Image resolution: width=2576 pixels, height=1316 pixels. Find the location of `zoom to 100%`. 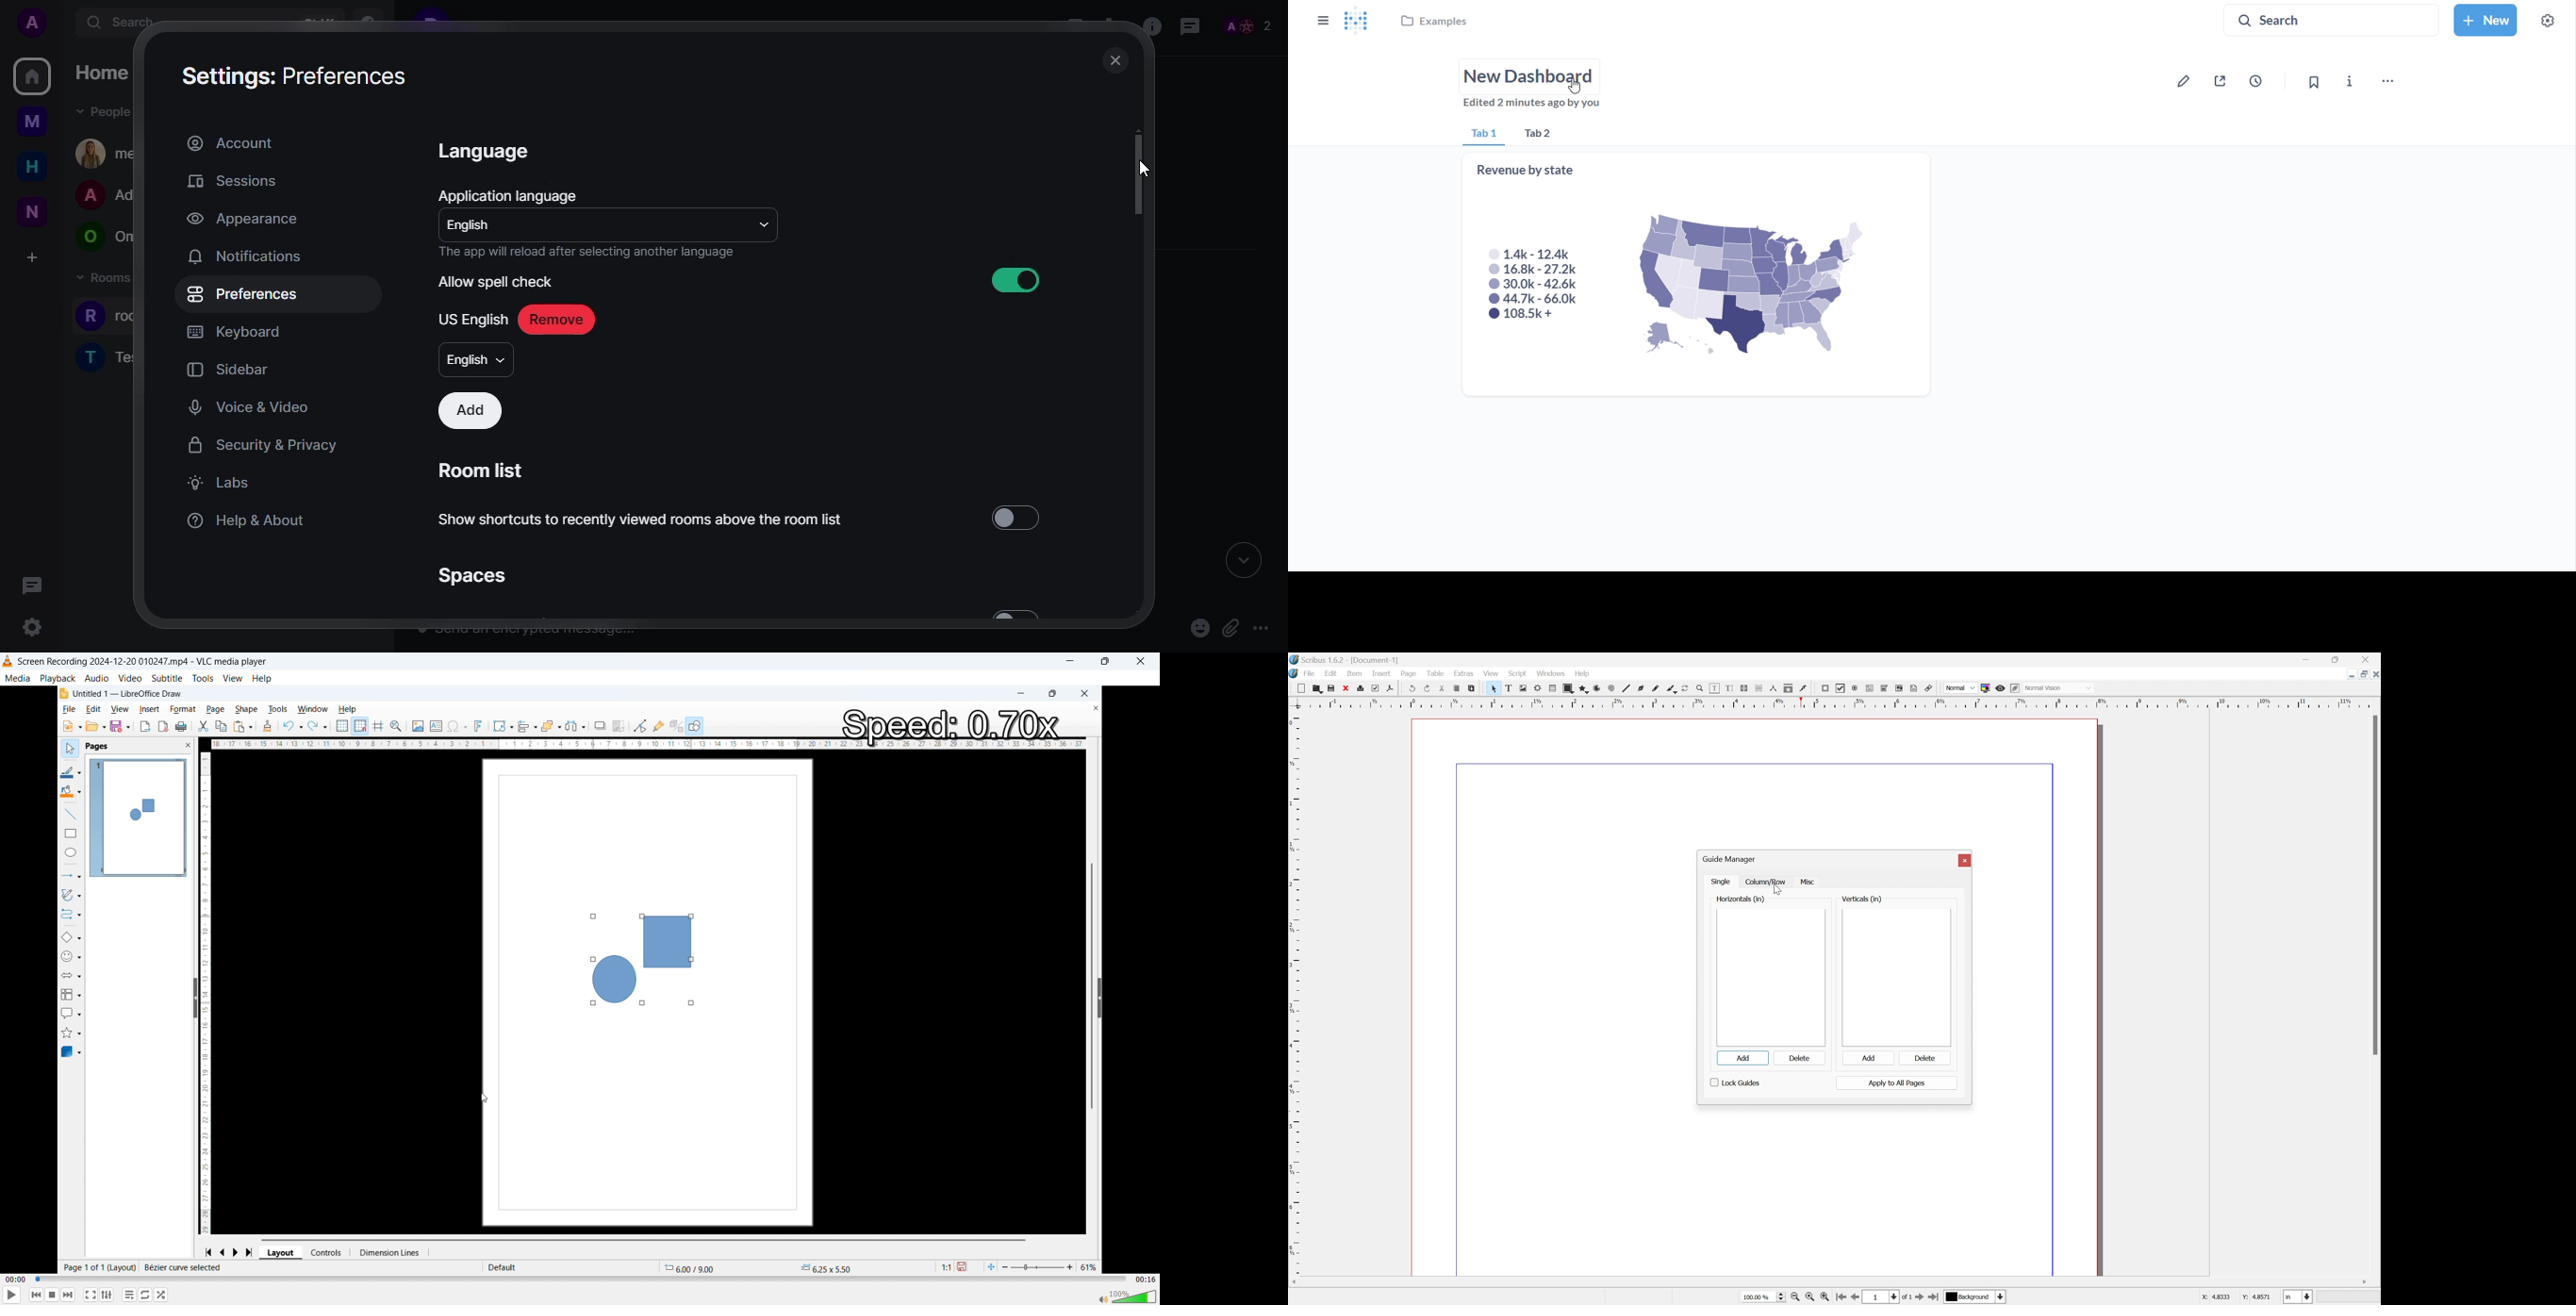

zoom to 100% is located at coordinates (1794, 1298).